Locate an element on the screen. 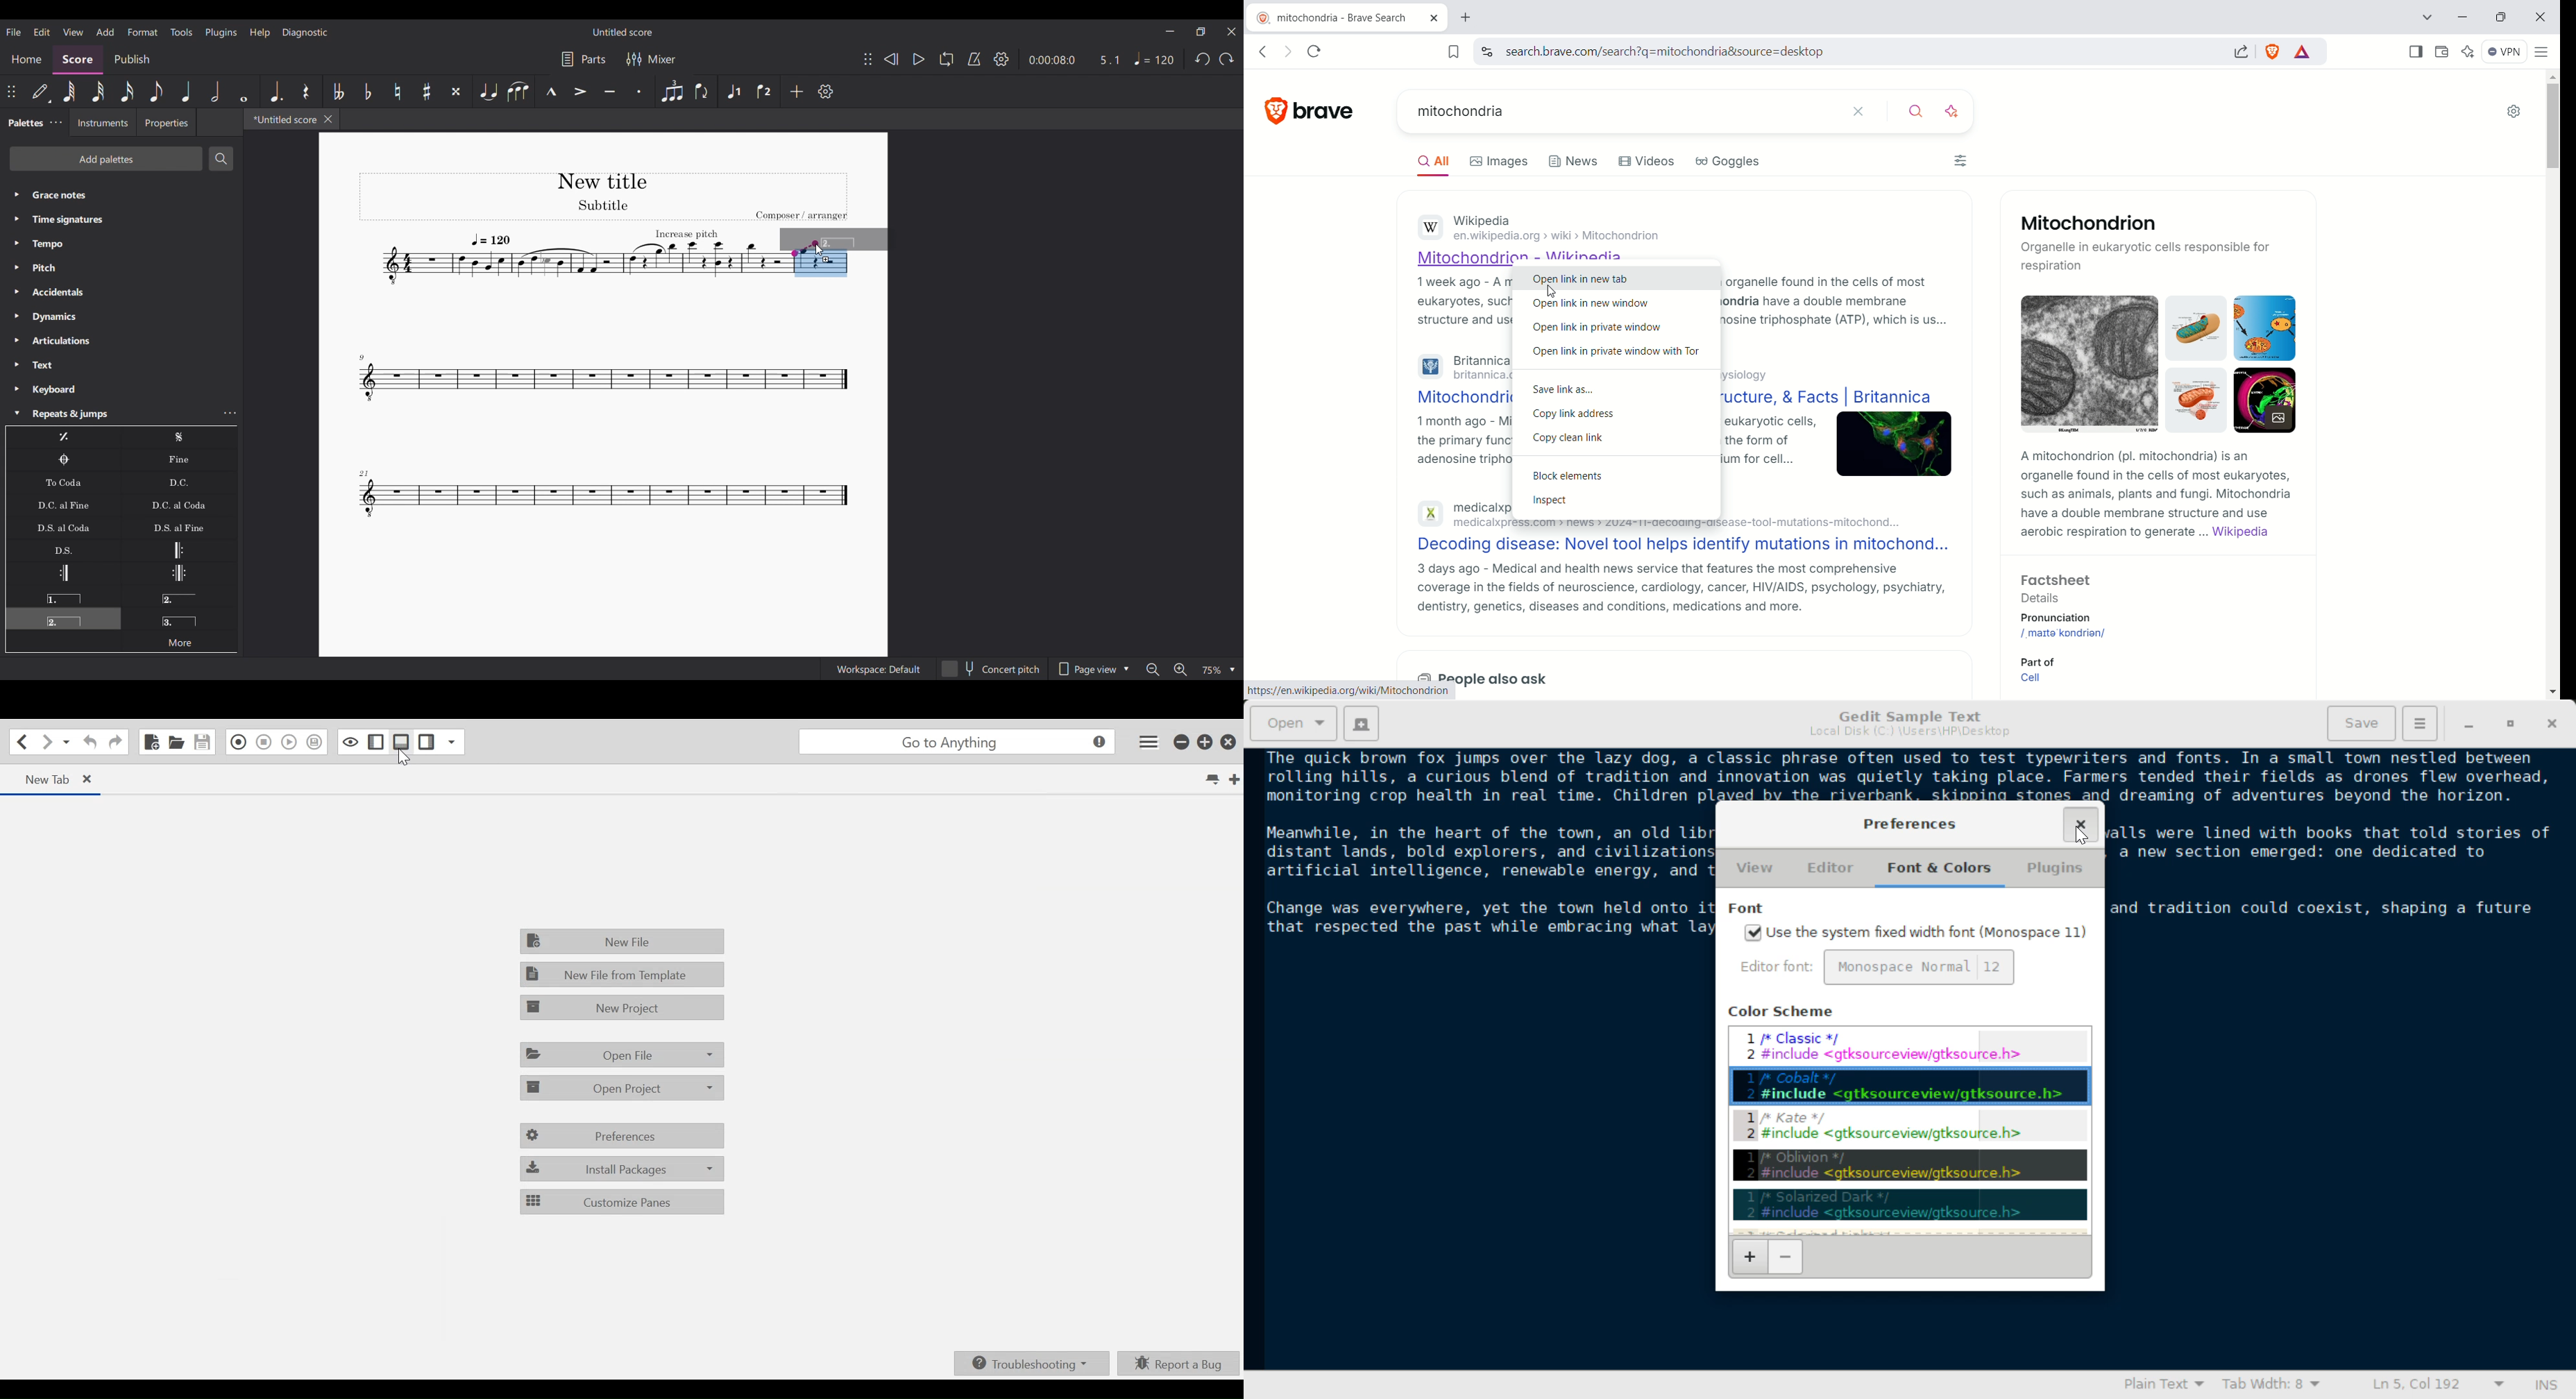 The height and width of the screenshot is (1400, 2576). Troubleshooting is located at coordinates (1030, 1363).